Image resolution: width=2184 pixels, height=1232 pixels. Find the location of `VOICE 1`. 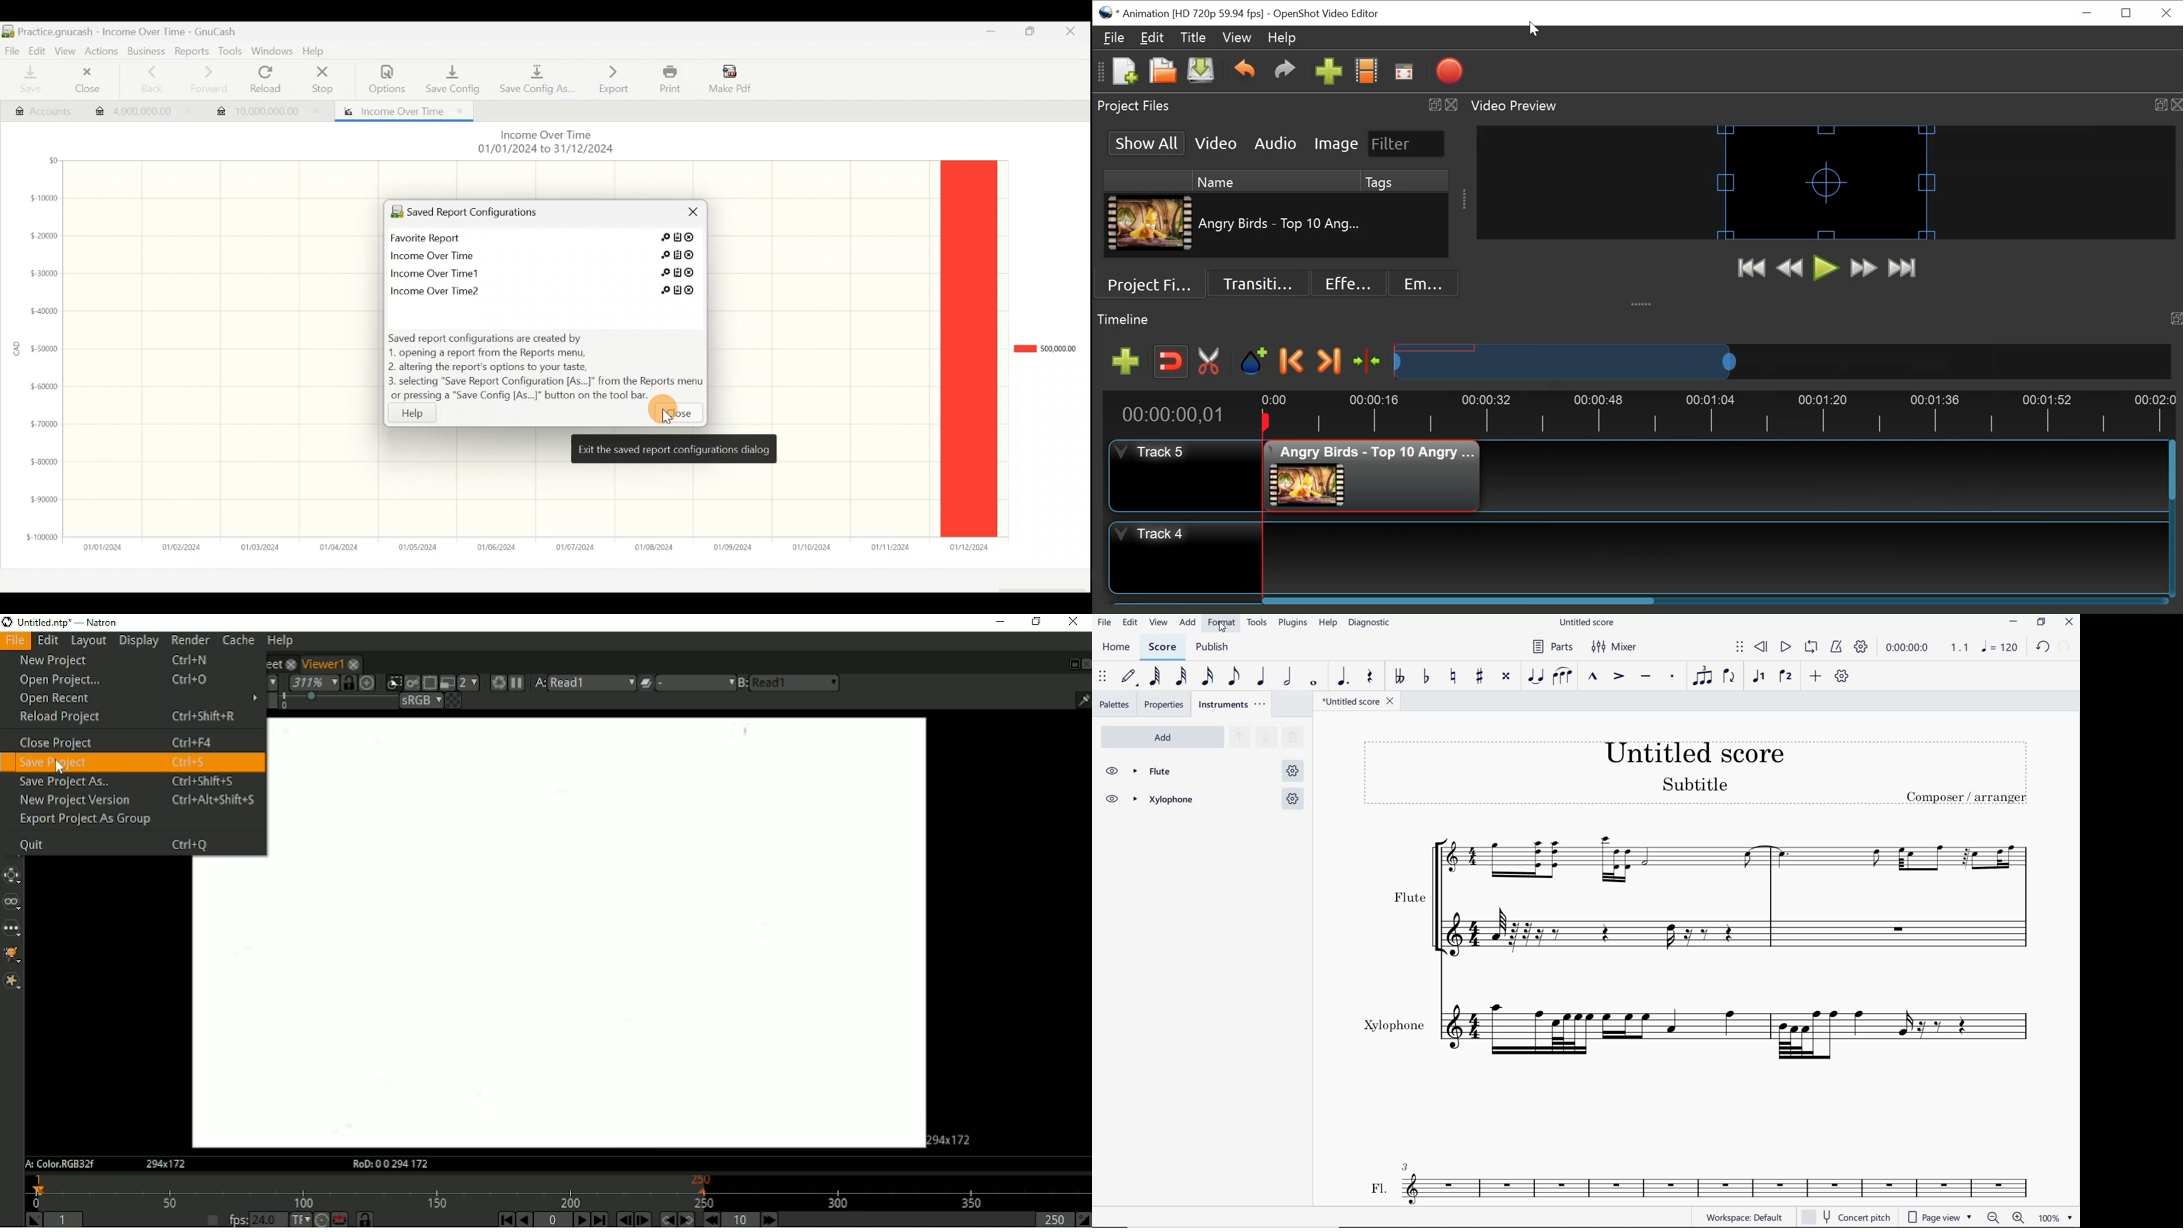

VOICE 1 is located at coordinates (1759, 678).